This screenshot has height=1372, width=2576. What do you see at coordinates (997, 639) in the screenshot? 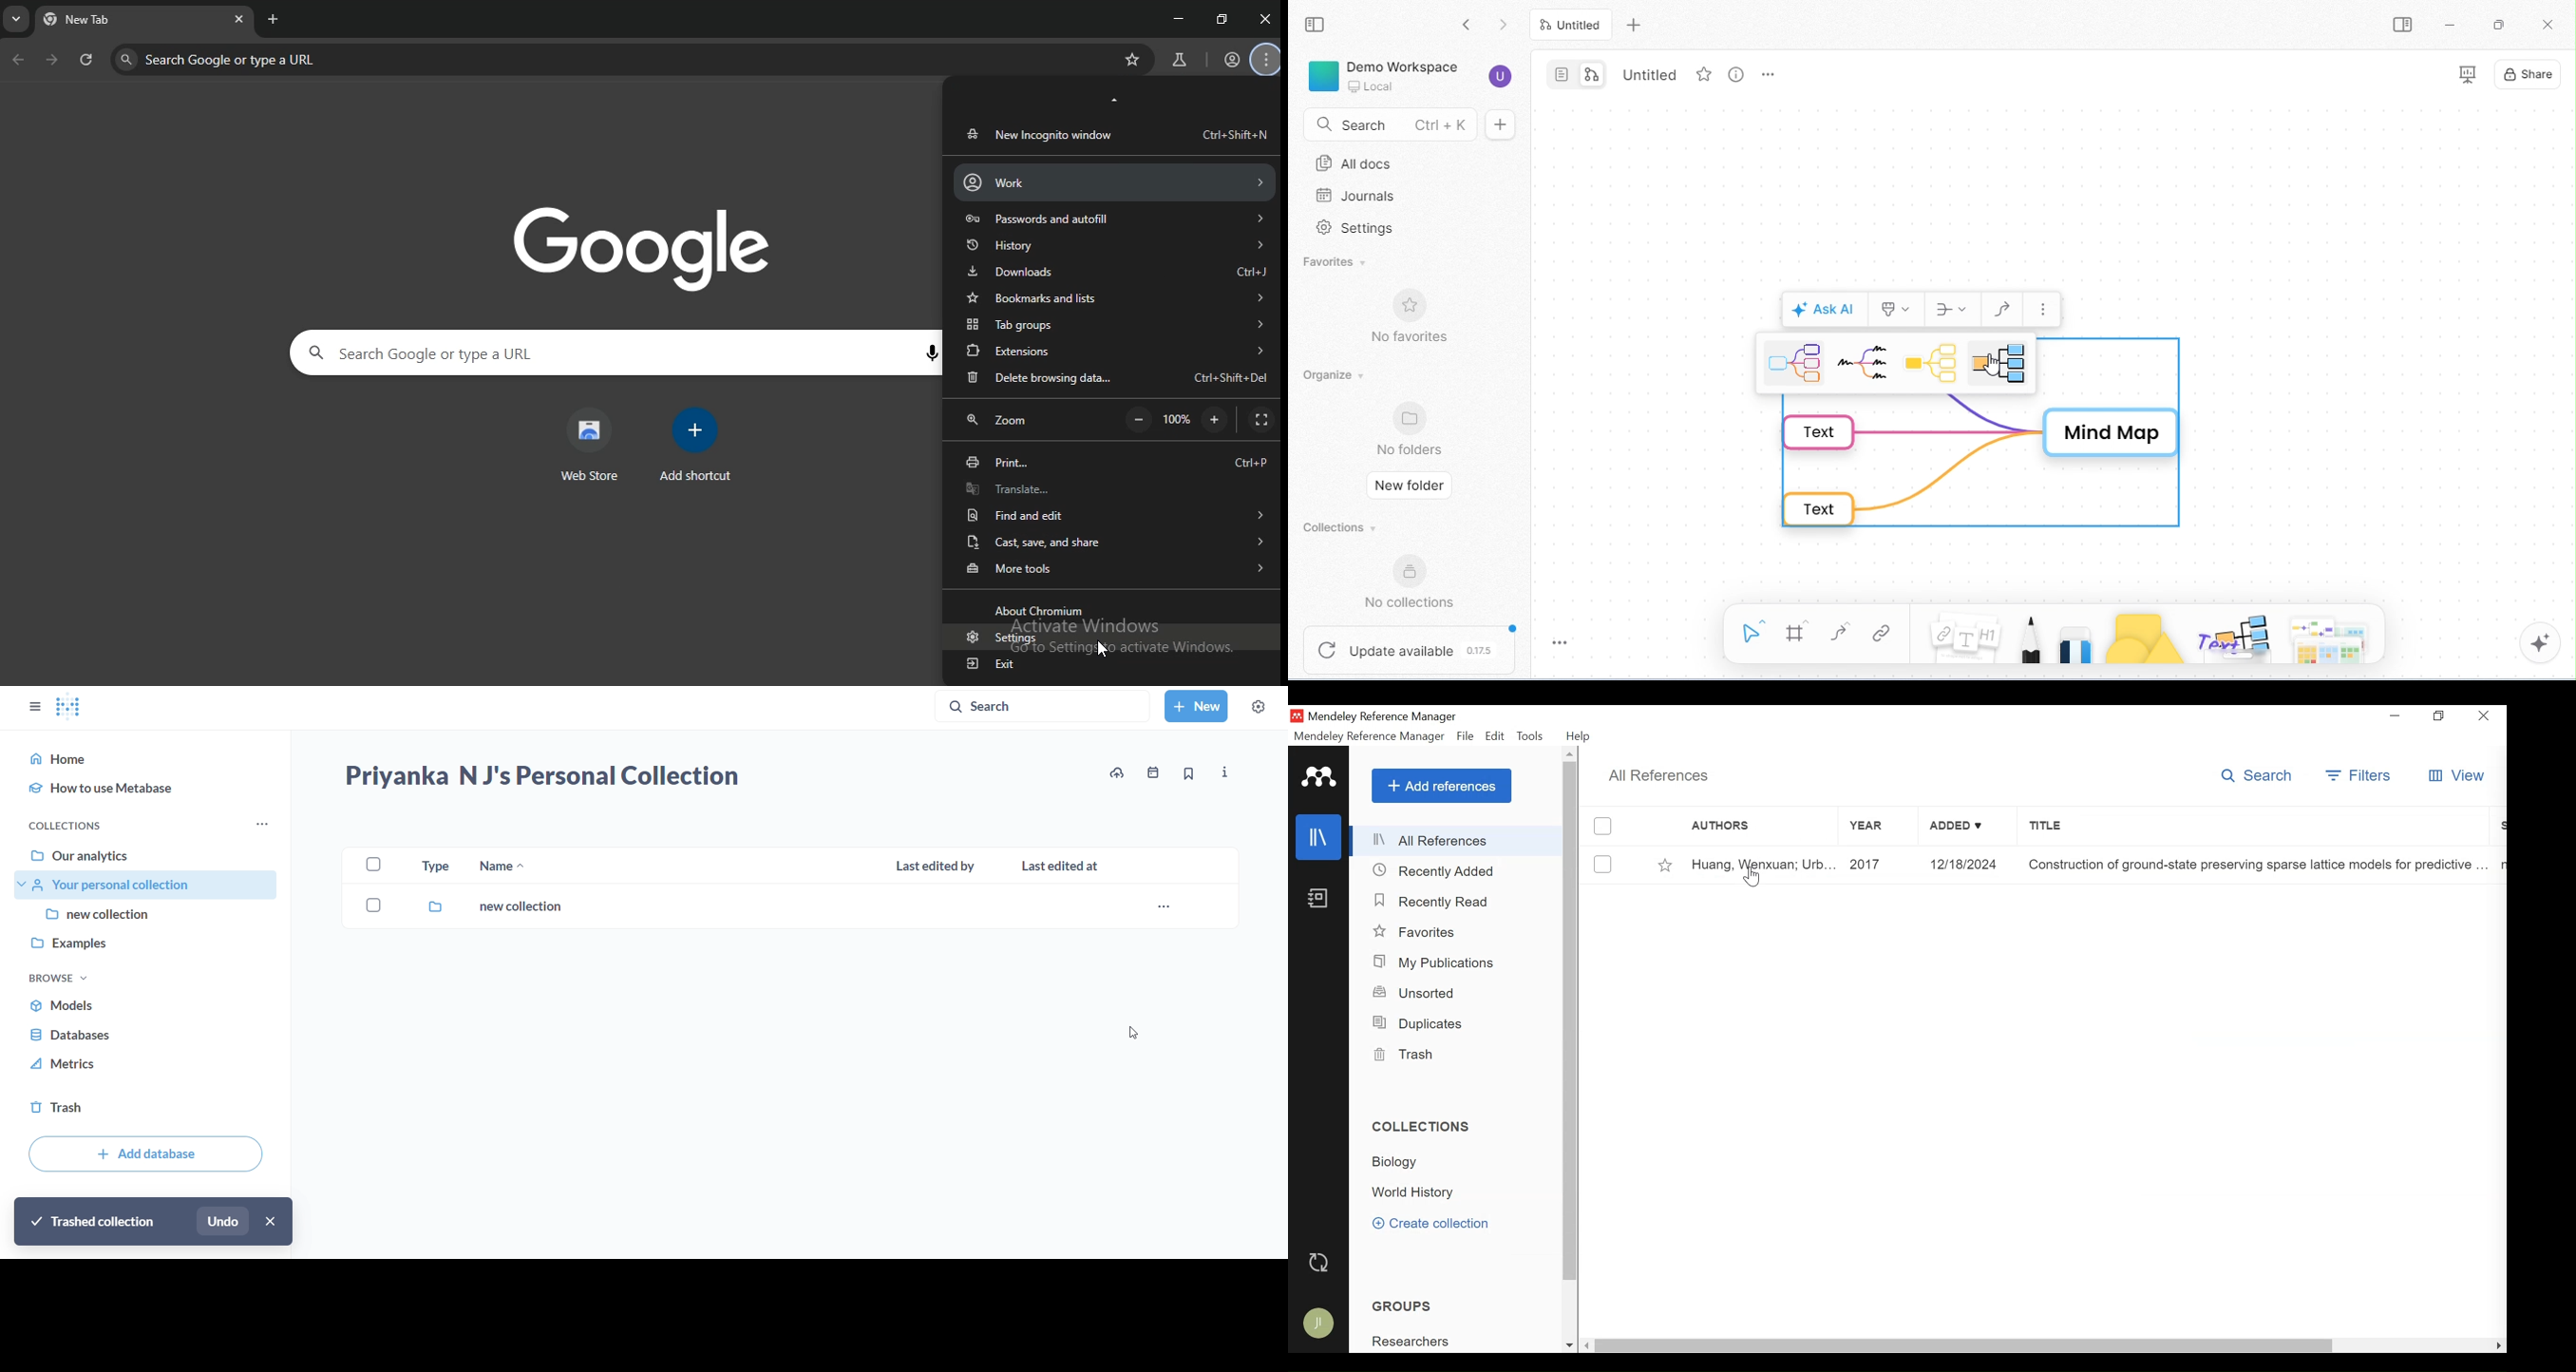
I see `aettings` at bounding box center [997, 639].